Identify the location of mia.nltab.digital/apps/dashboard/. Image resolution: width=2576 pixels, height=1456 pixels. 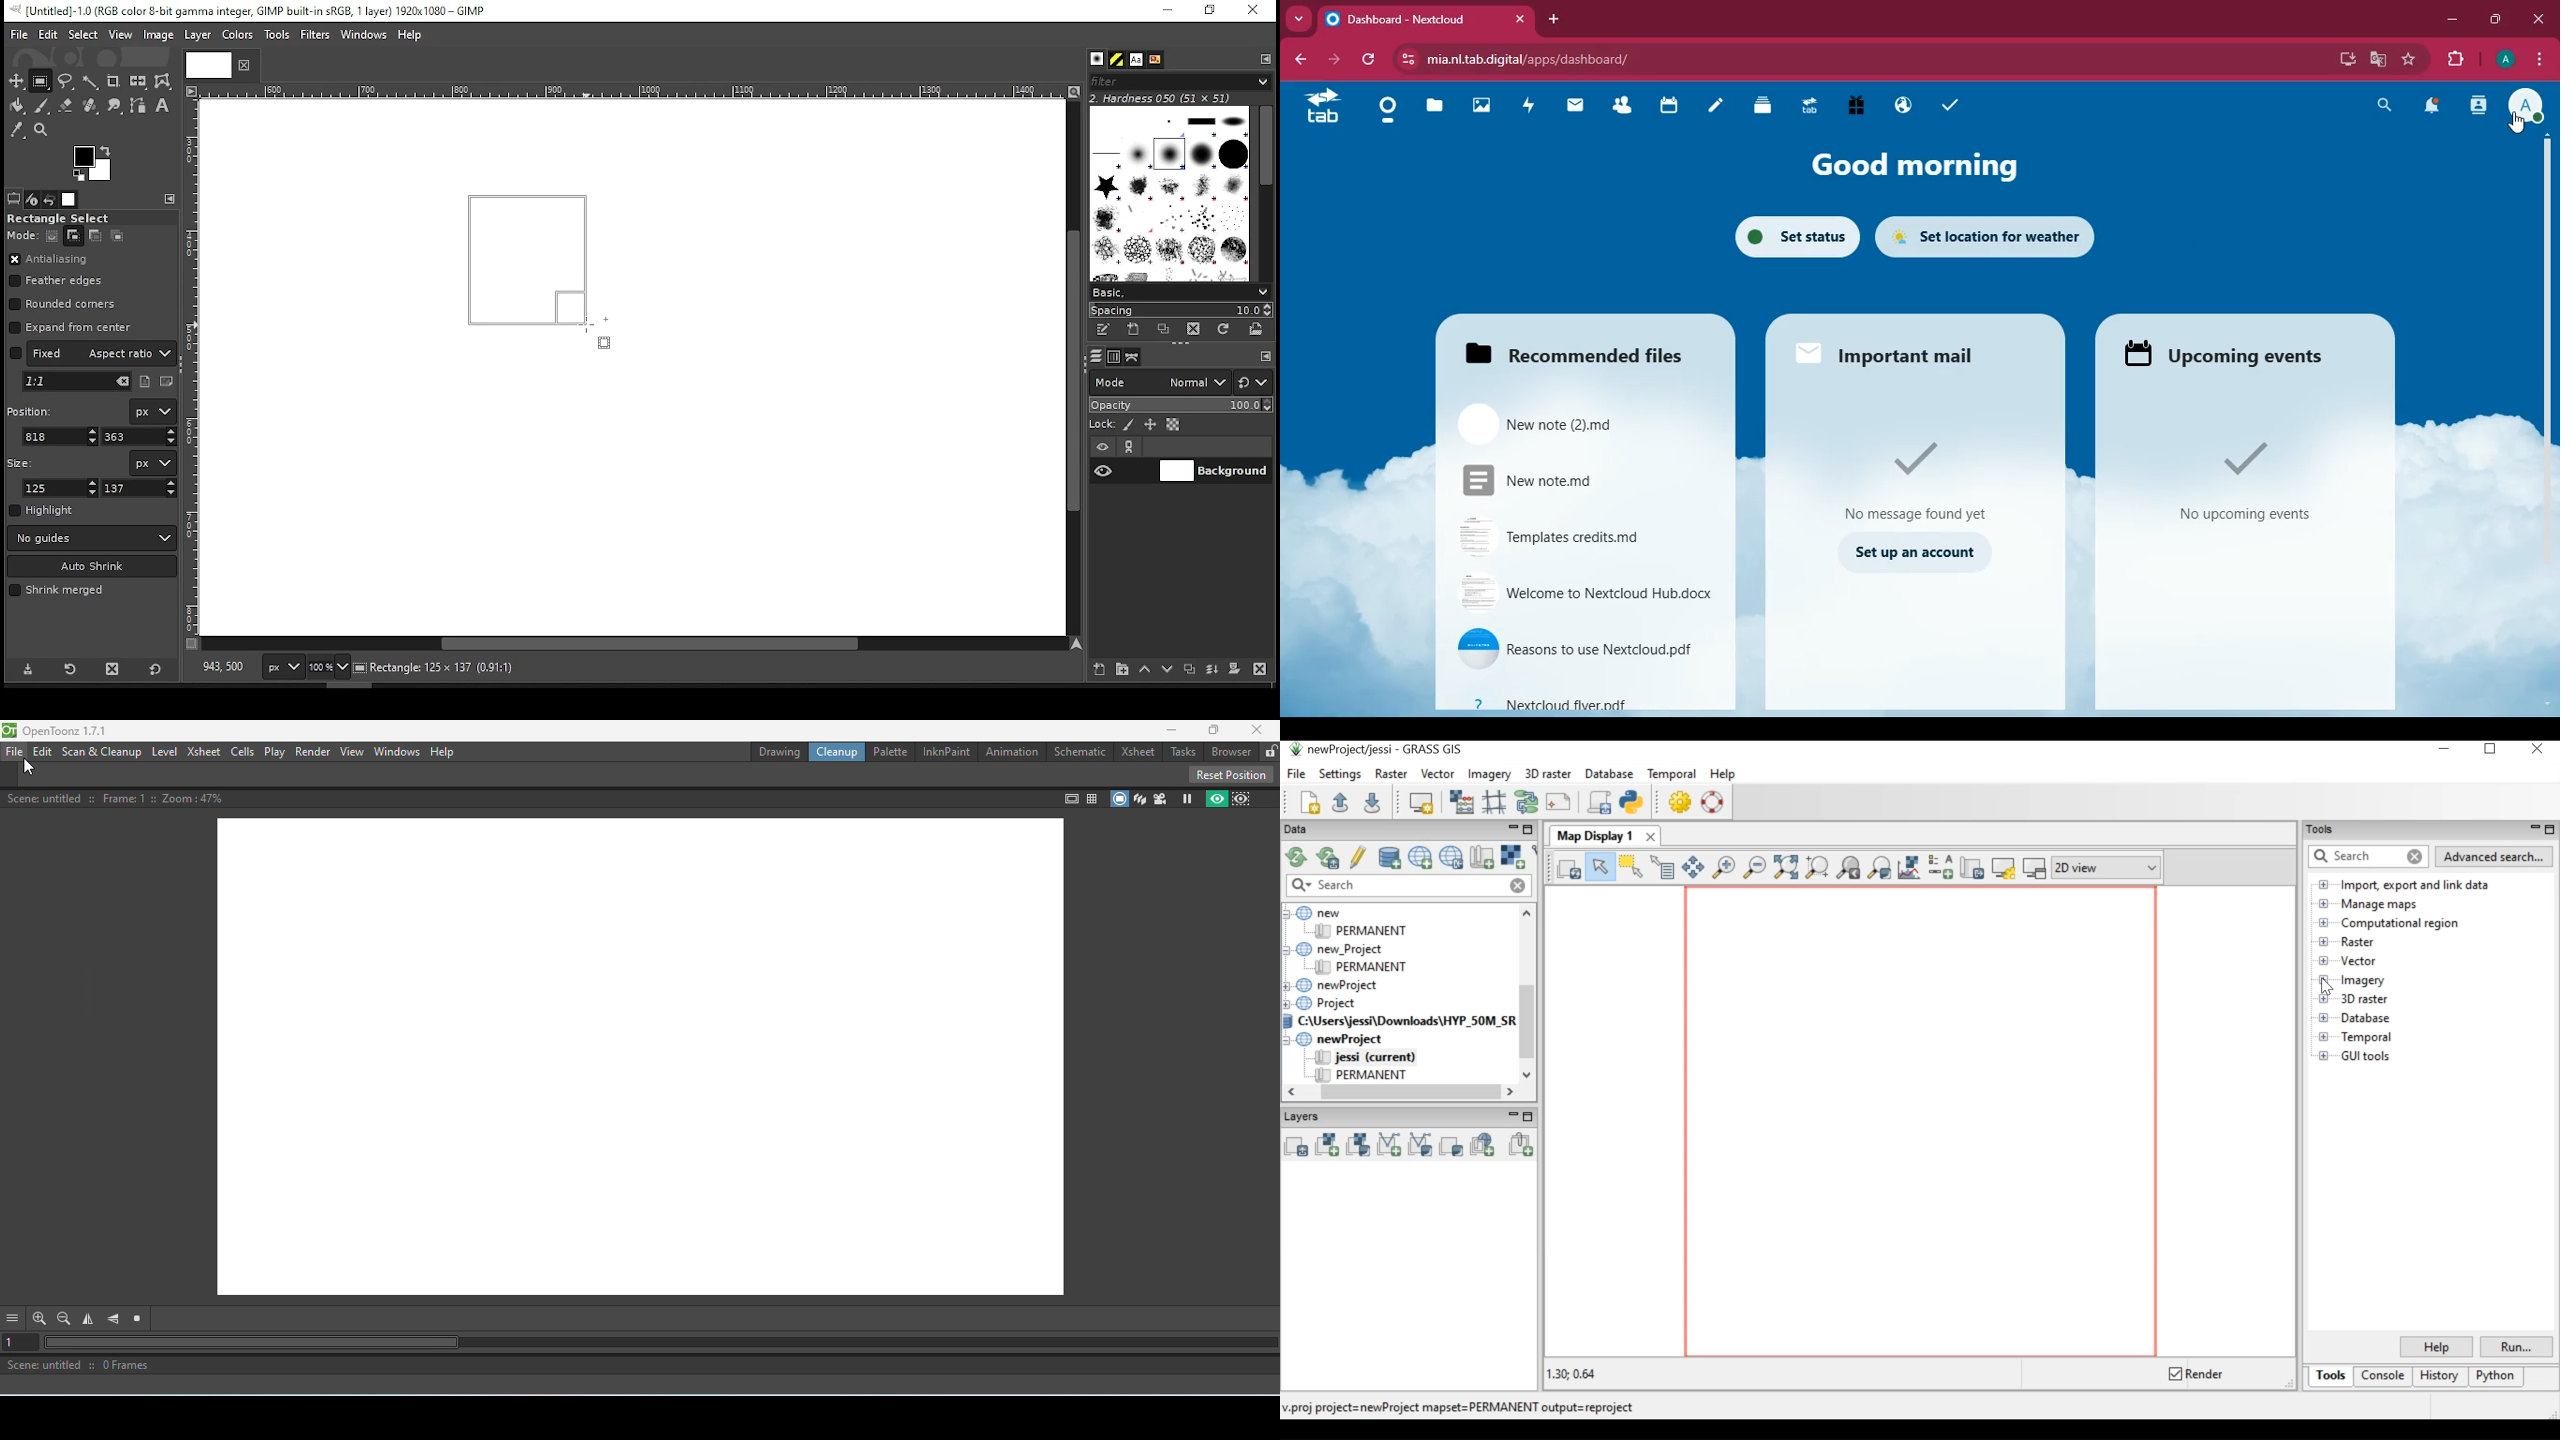
(1578, 58).